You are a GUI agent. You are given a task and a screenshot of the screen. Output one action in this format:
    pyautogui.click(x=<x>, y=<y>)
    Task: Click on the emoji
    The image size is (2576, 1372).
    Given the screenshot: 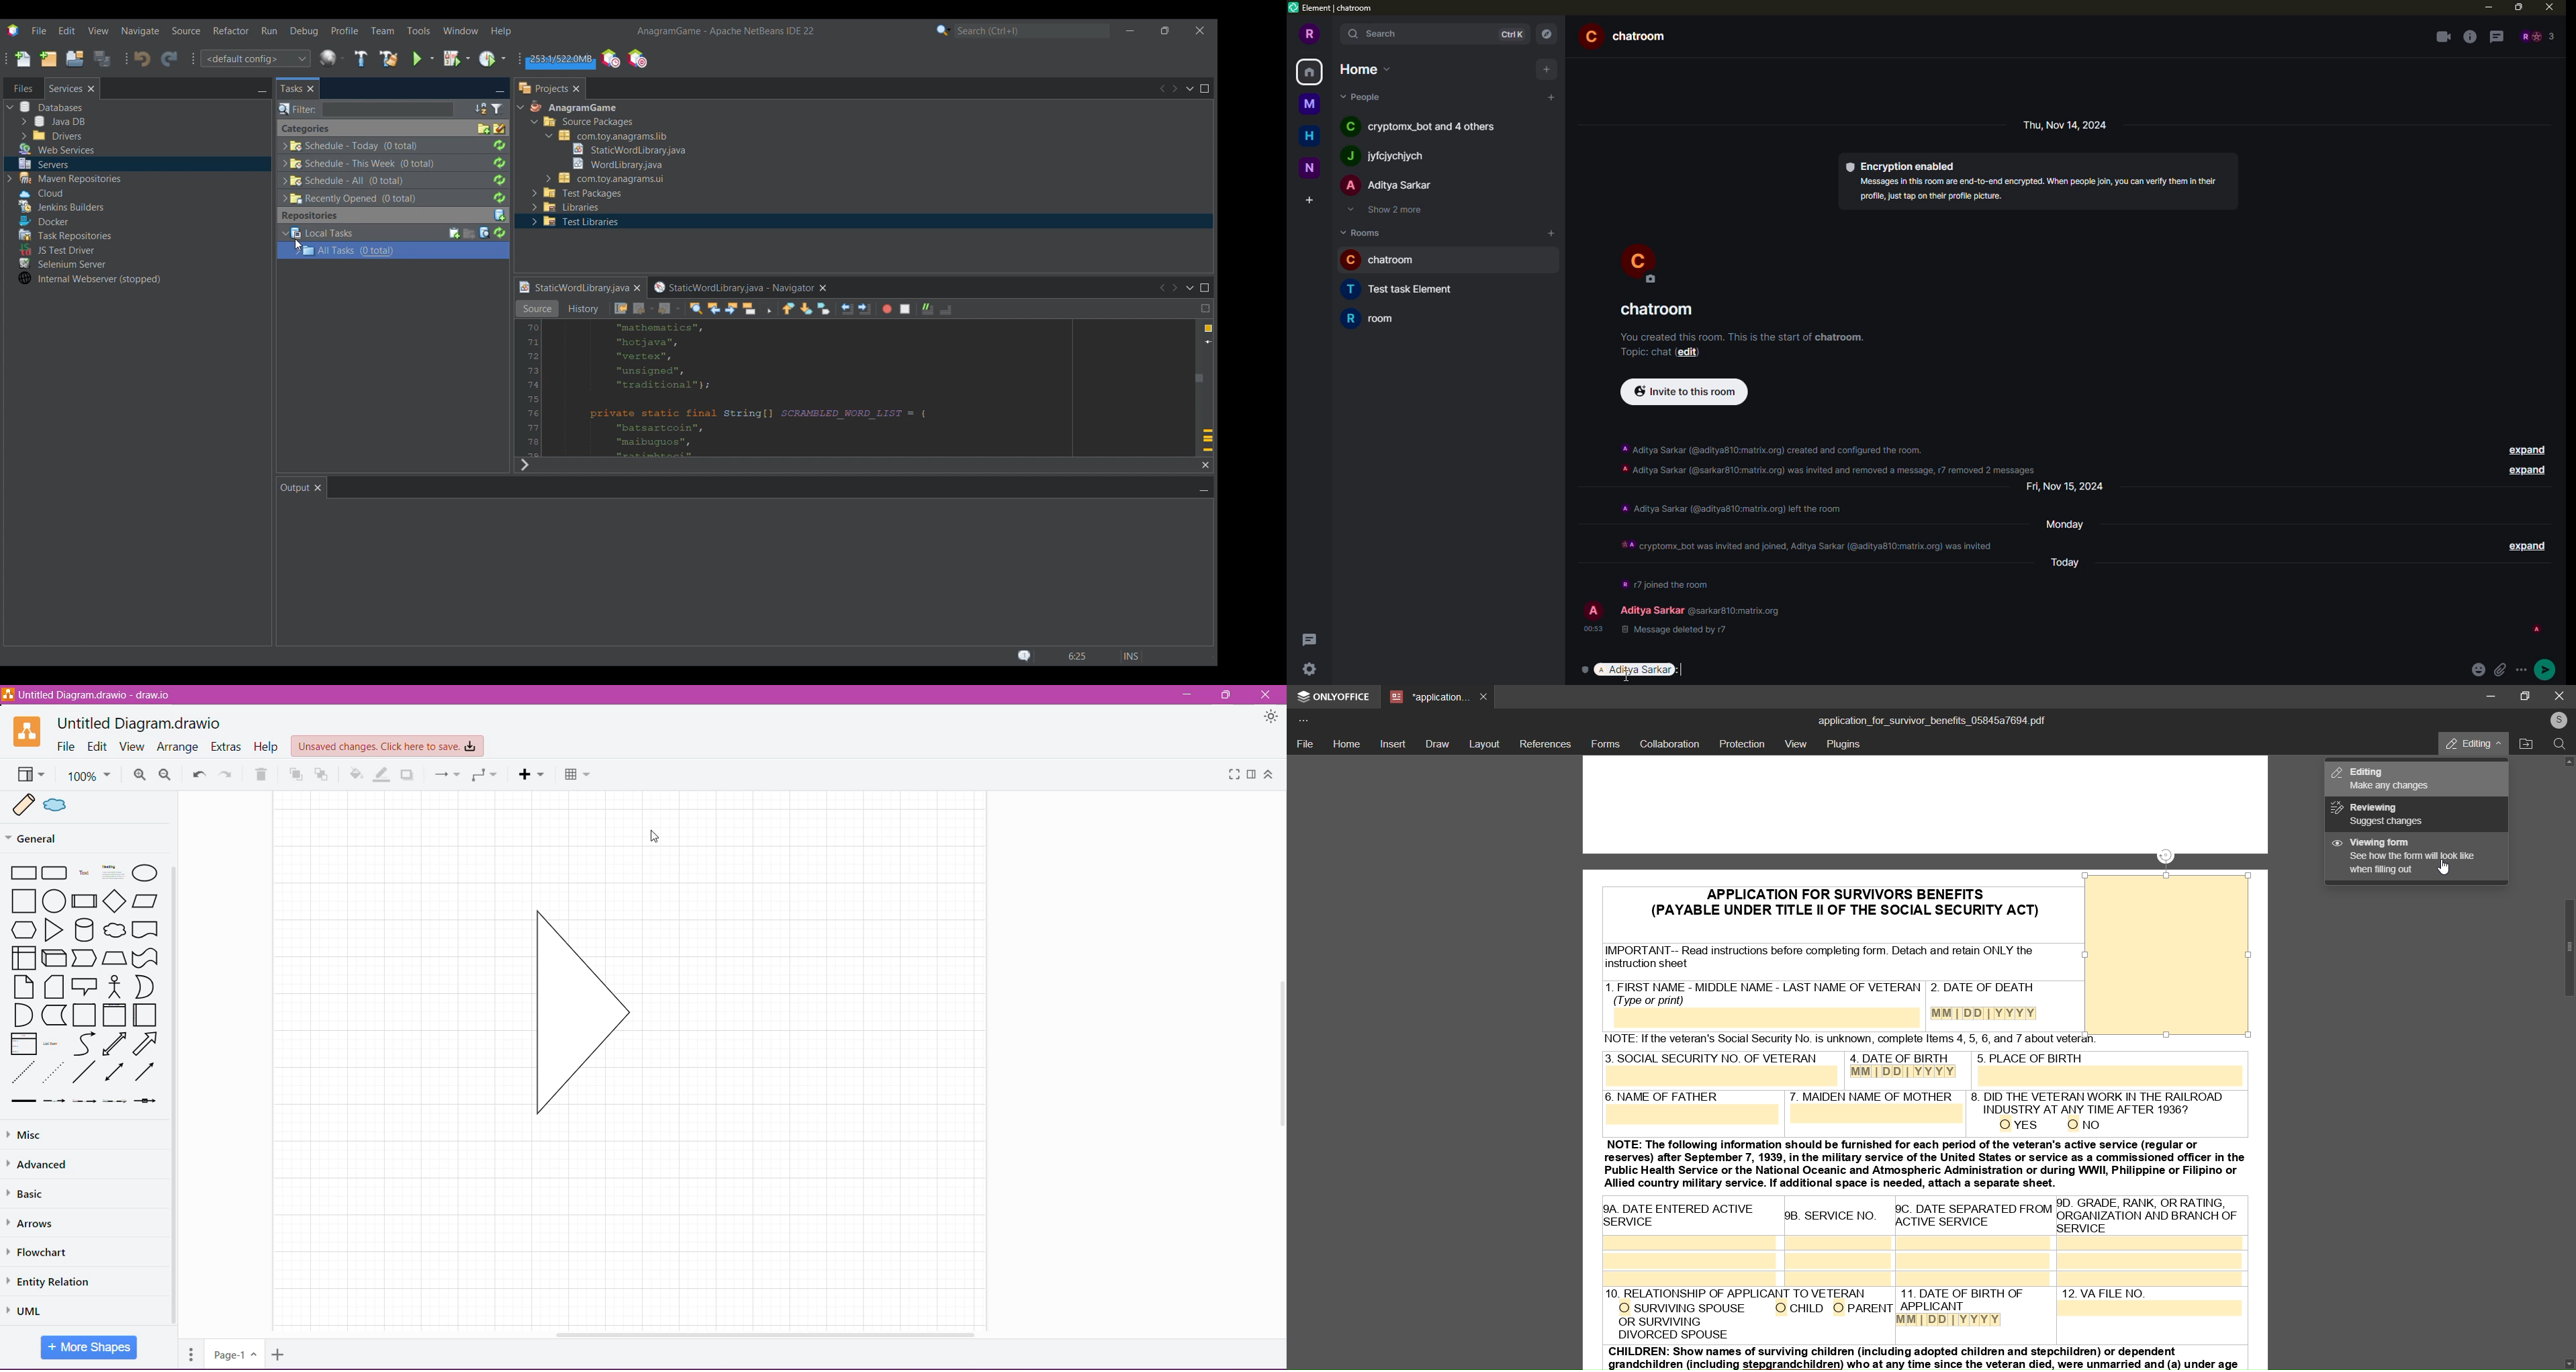 What is the action you would take?
    pyautogui.click(x=2479, y=670)
    